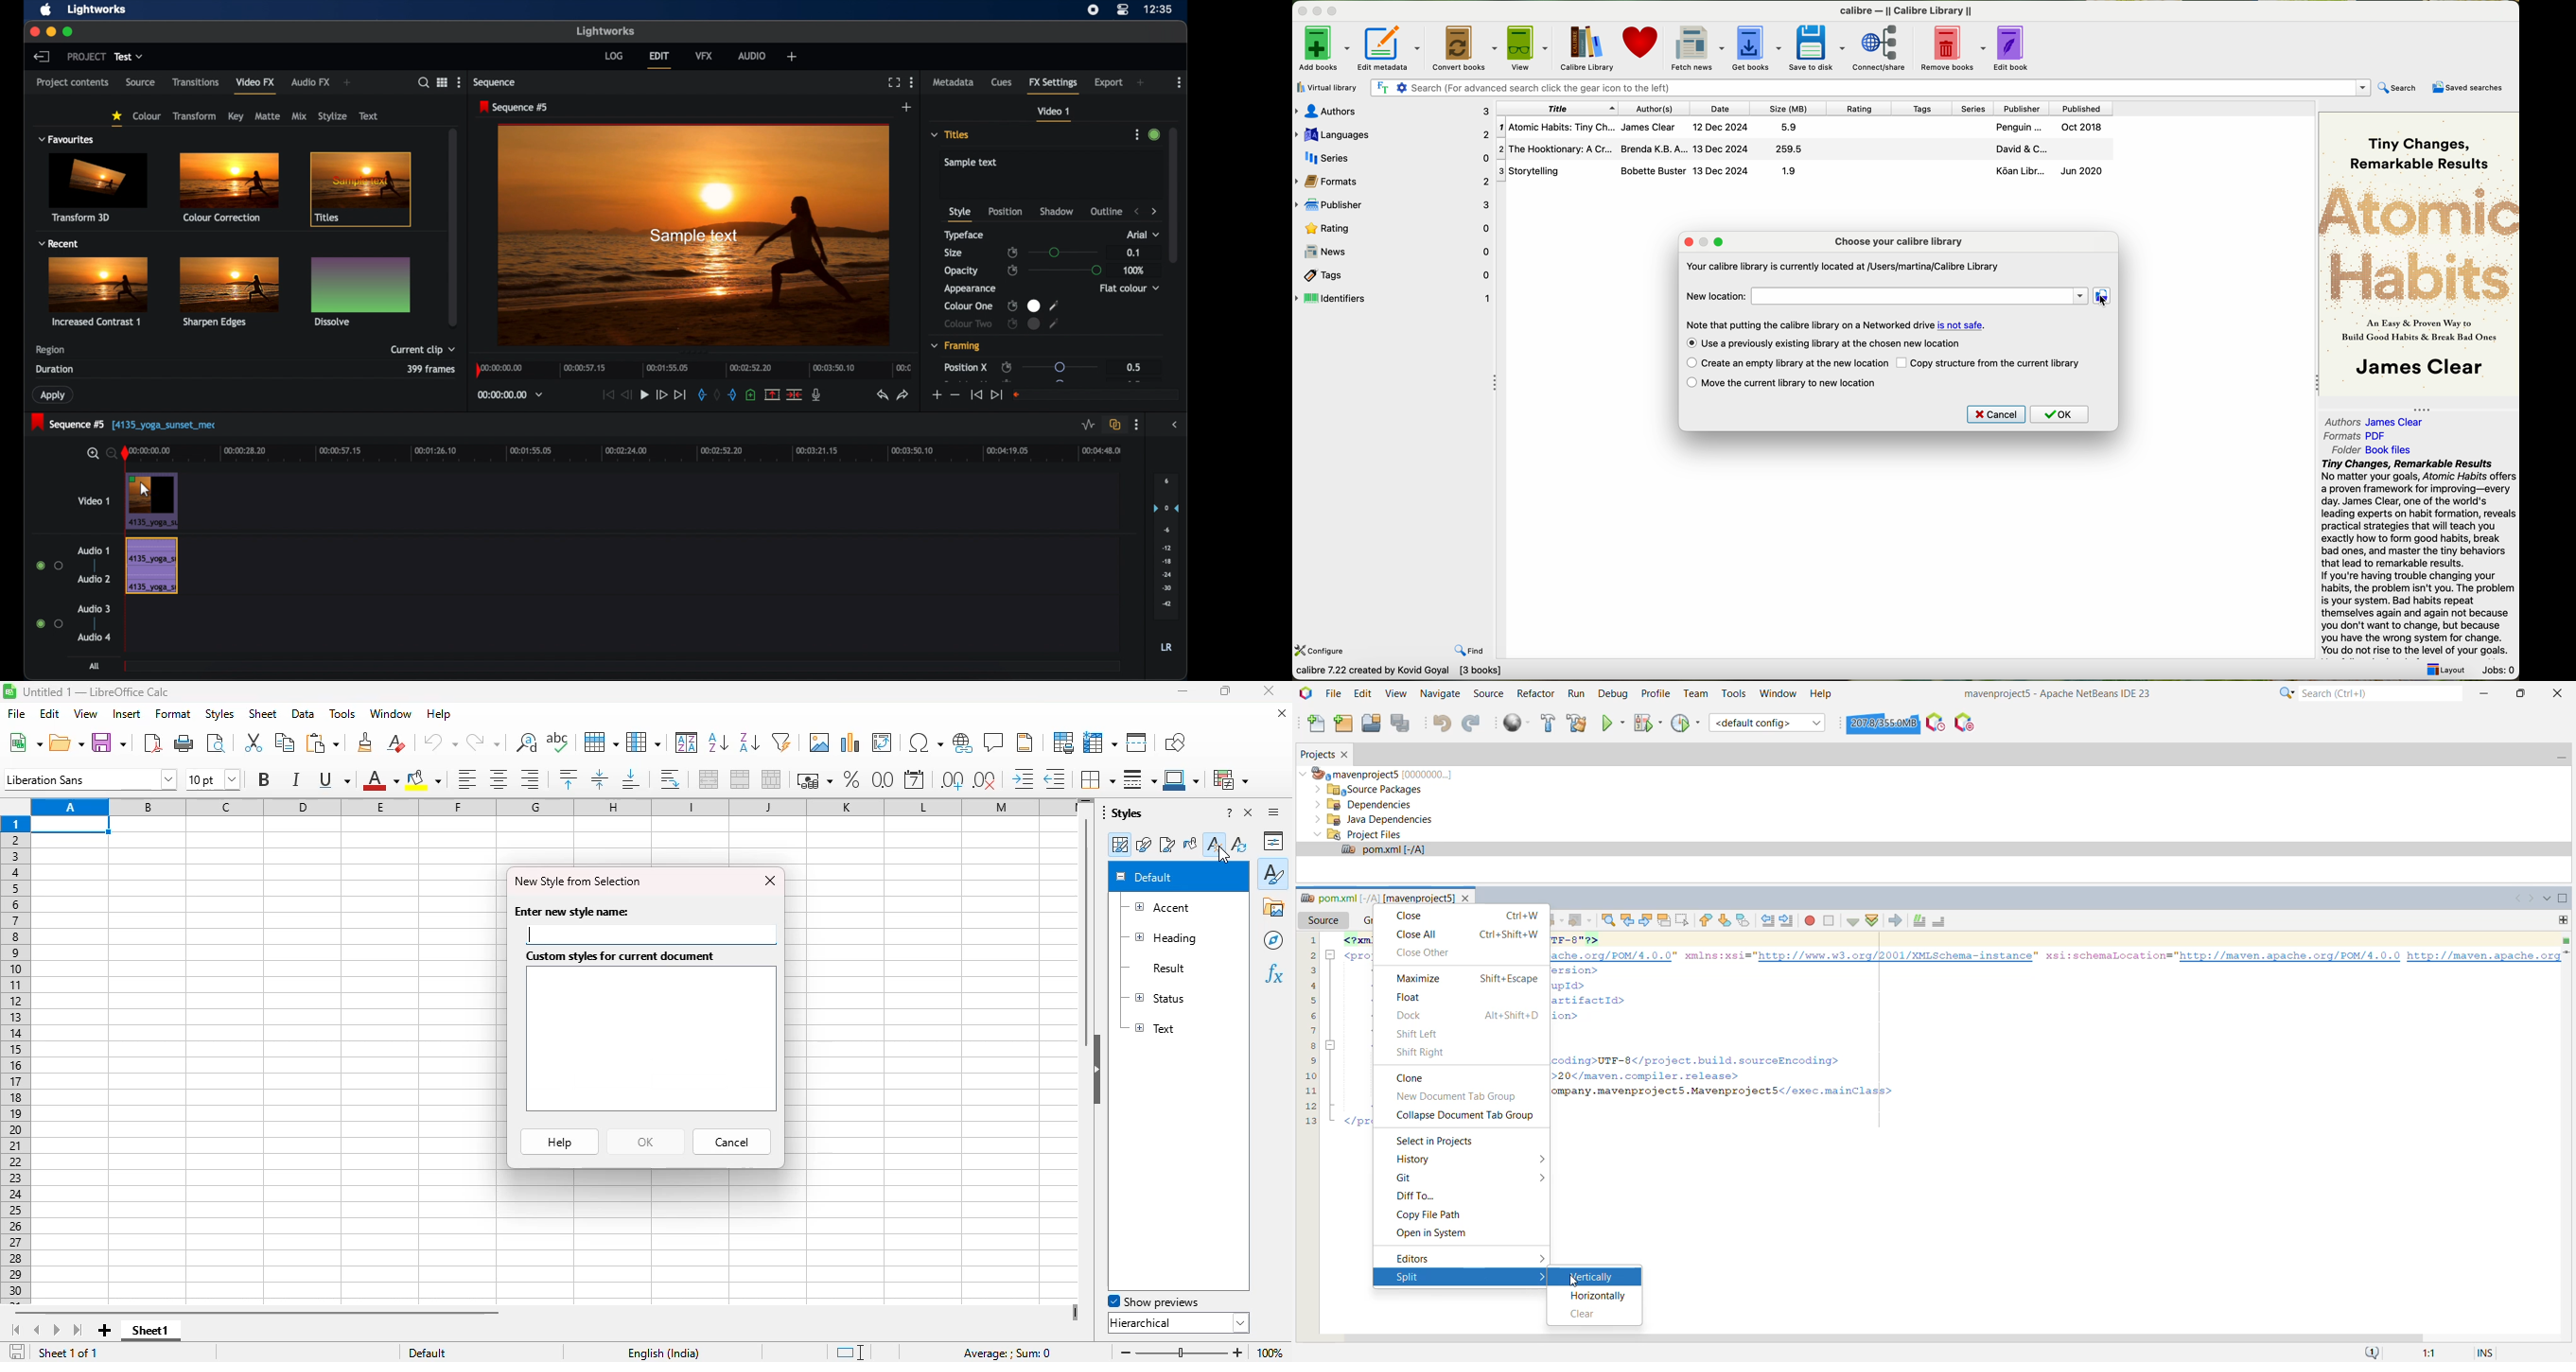 Image resolution: width=2576 pixels, height=1372 pixels. Describe the element at coordinates (662, 394) in the screenshot. I see `fast forward` at that location.